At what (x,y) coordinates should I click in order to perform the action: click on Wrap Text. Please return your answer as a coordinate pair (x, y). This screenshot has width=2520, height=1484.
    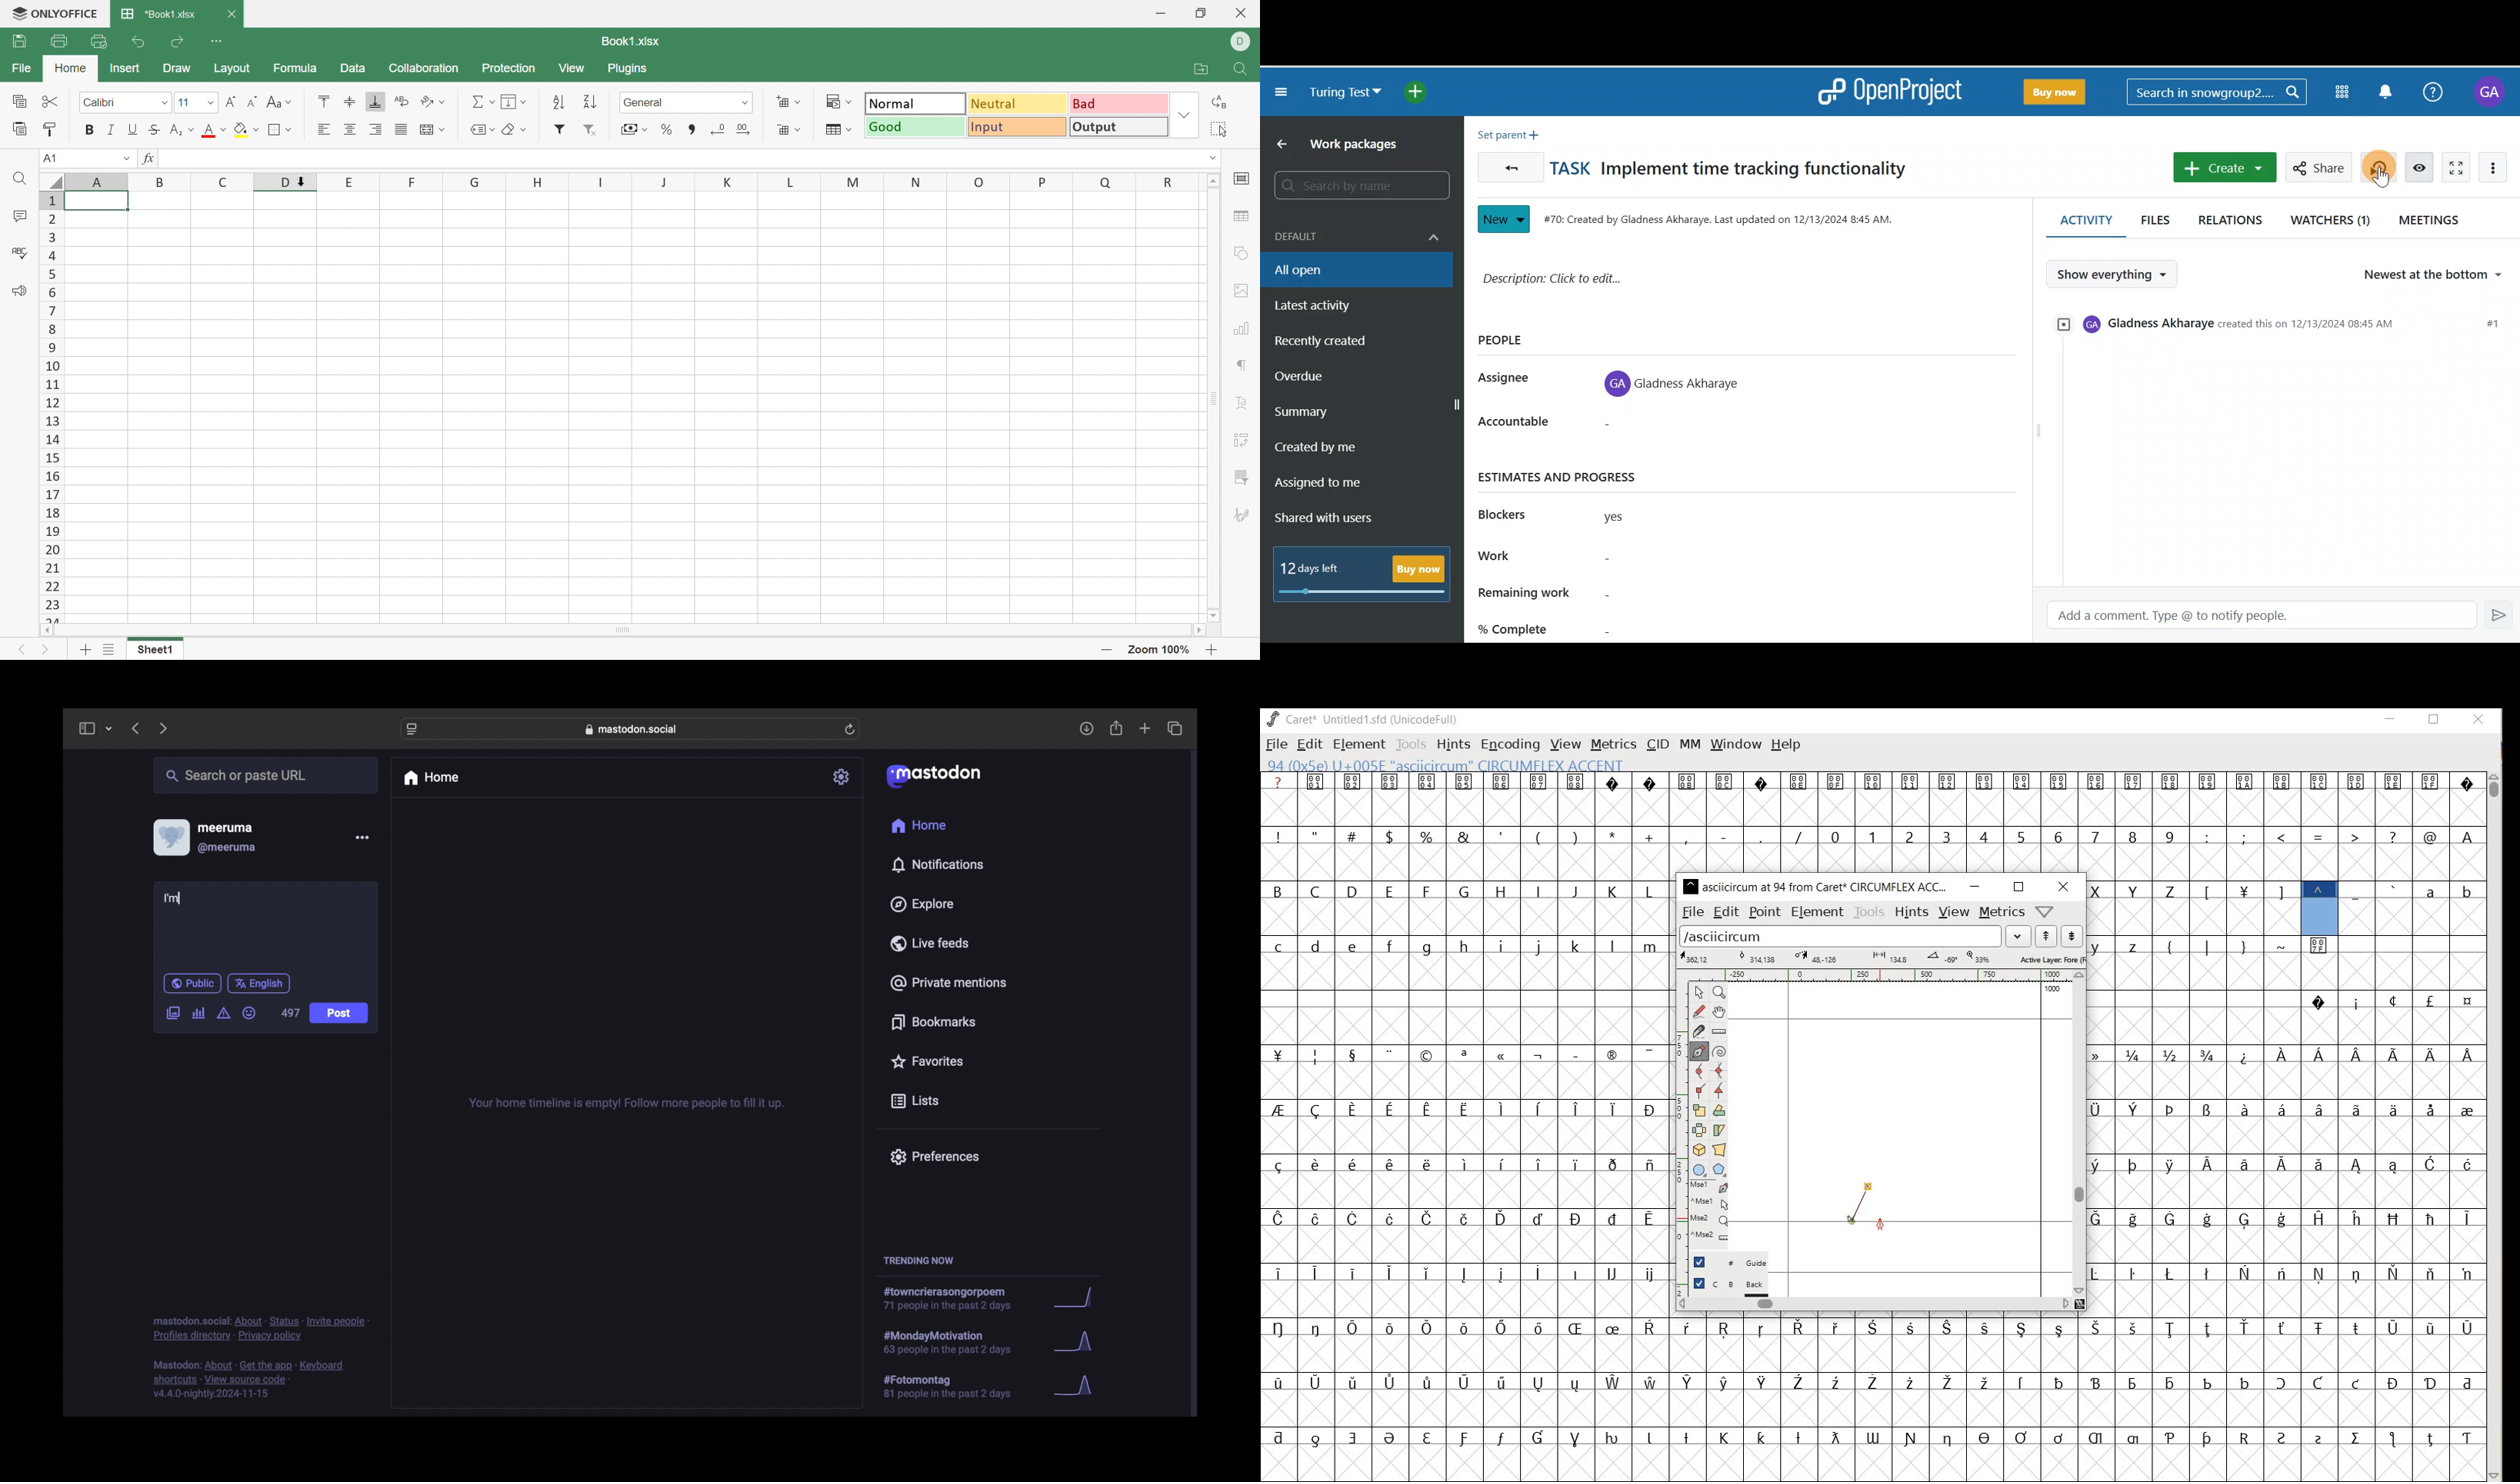
    Looking at the image, I should click on (401, 101).